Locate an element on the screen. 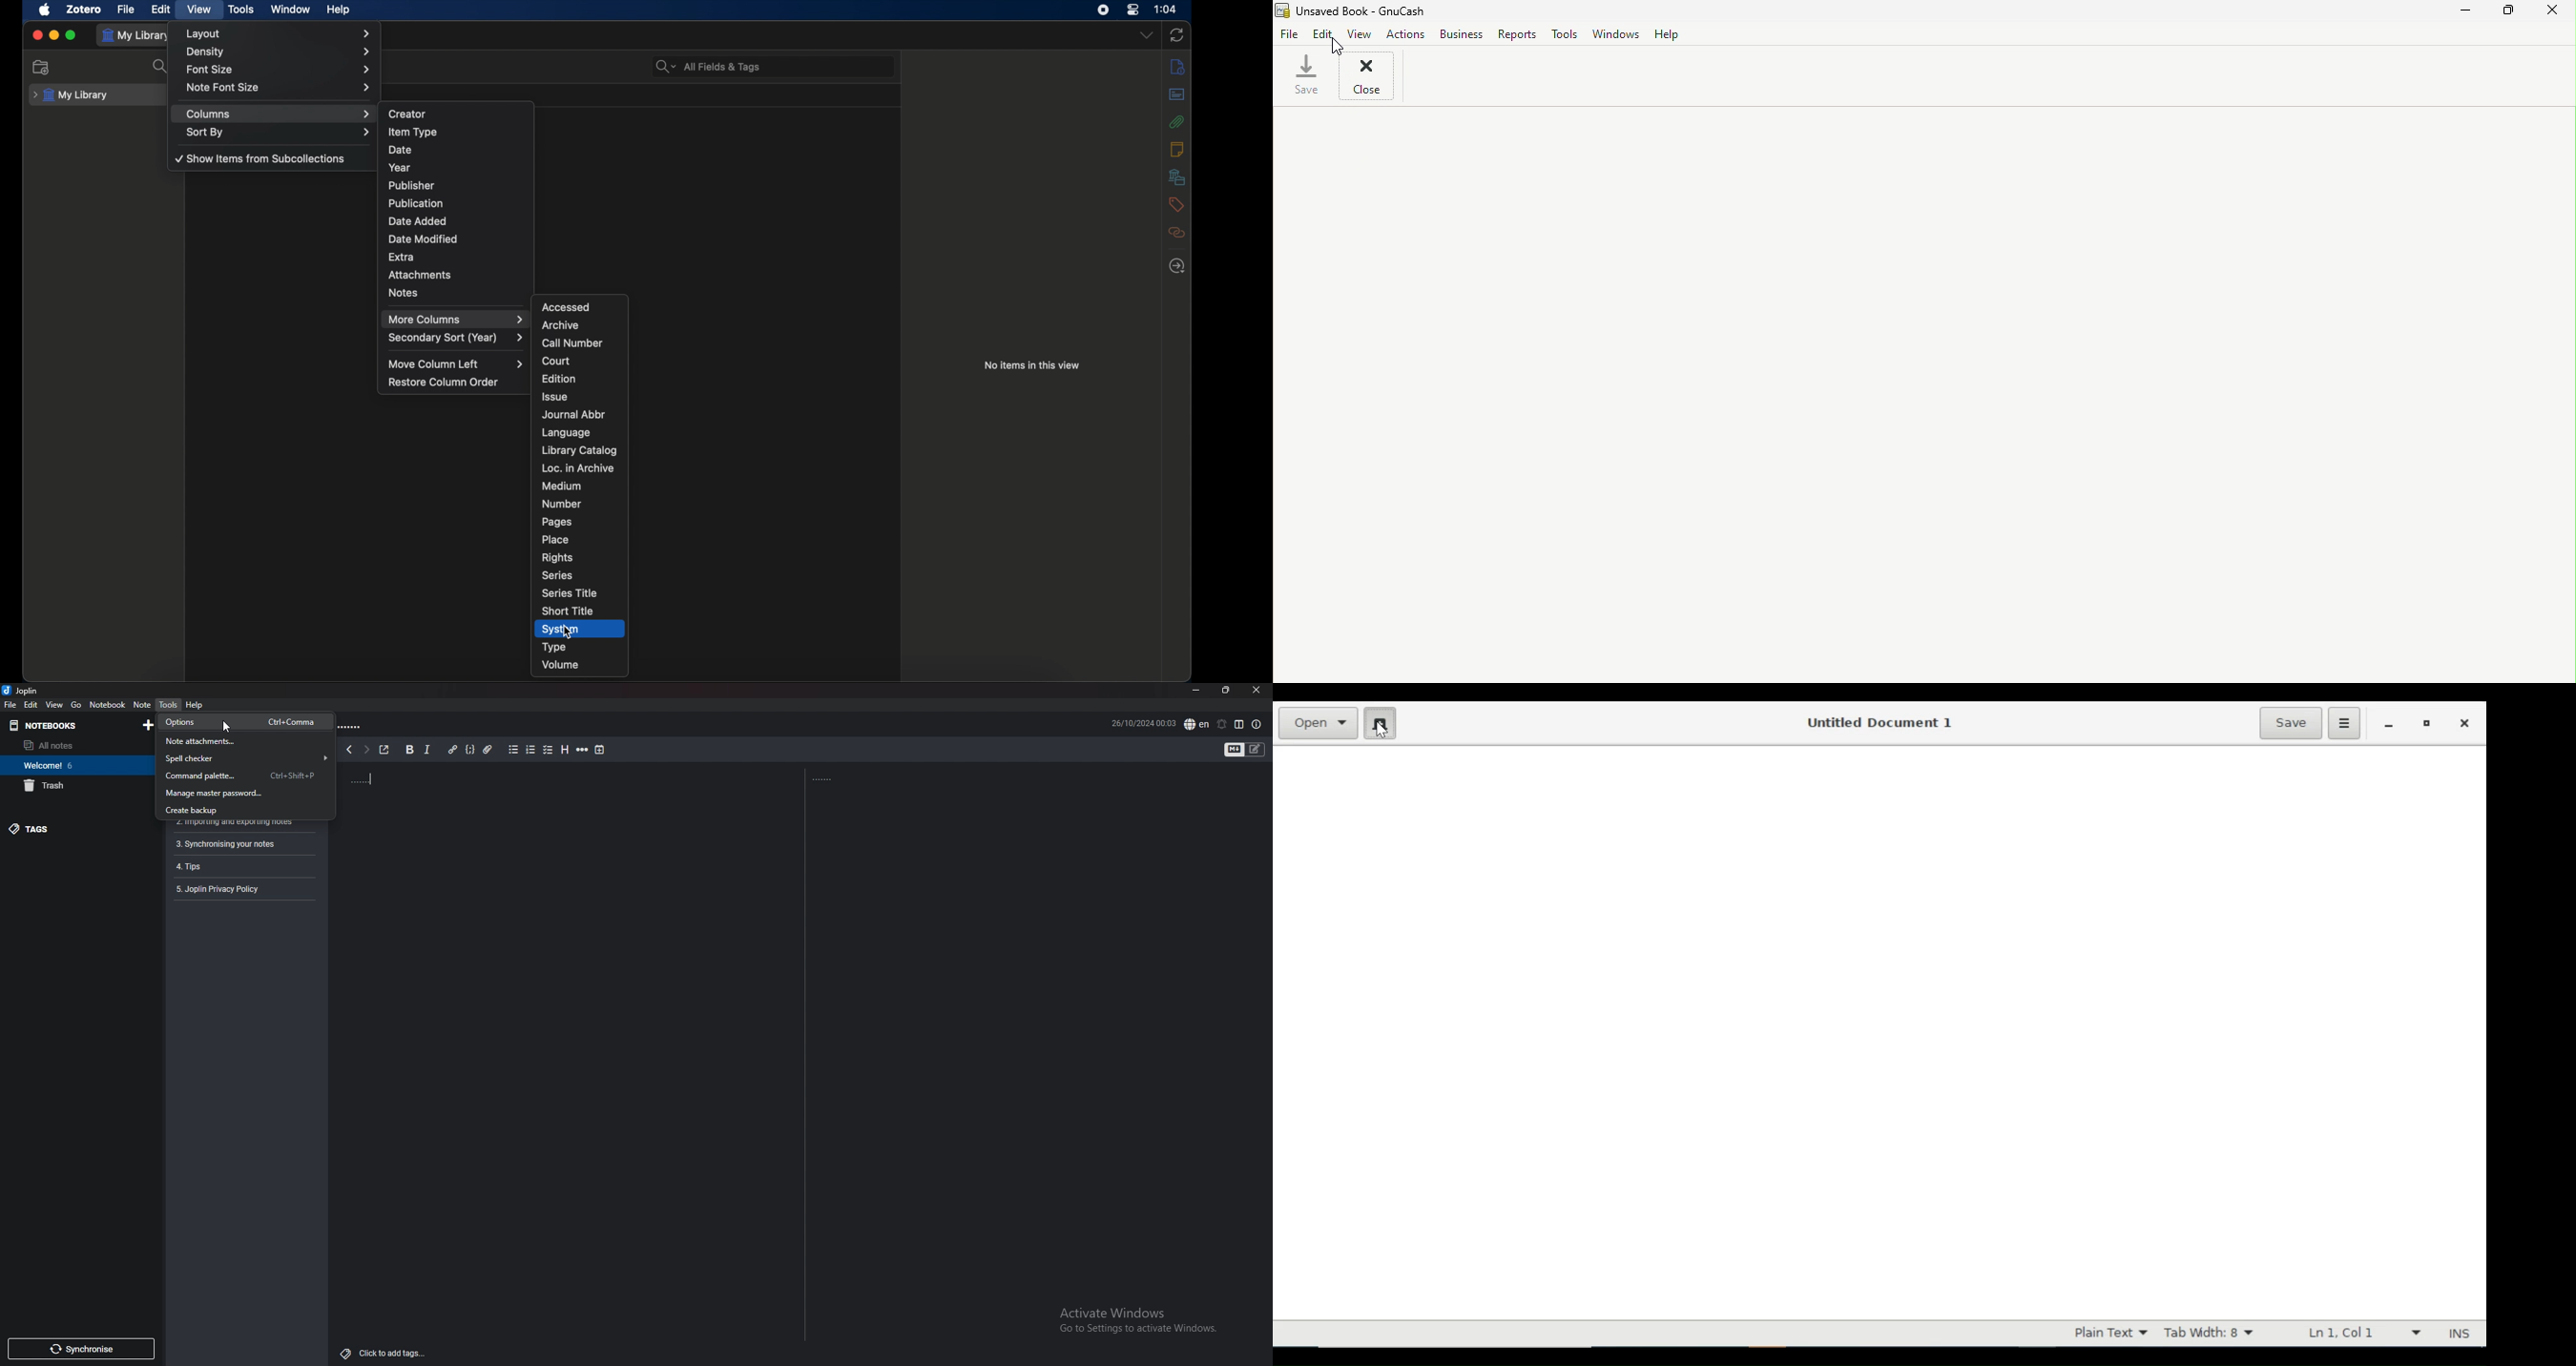  creator is located at coordinates (407, 114).